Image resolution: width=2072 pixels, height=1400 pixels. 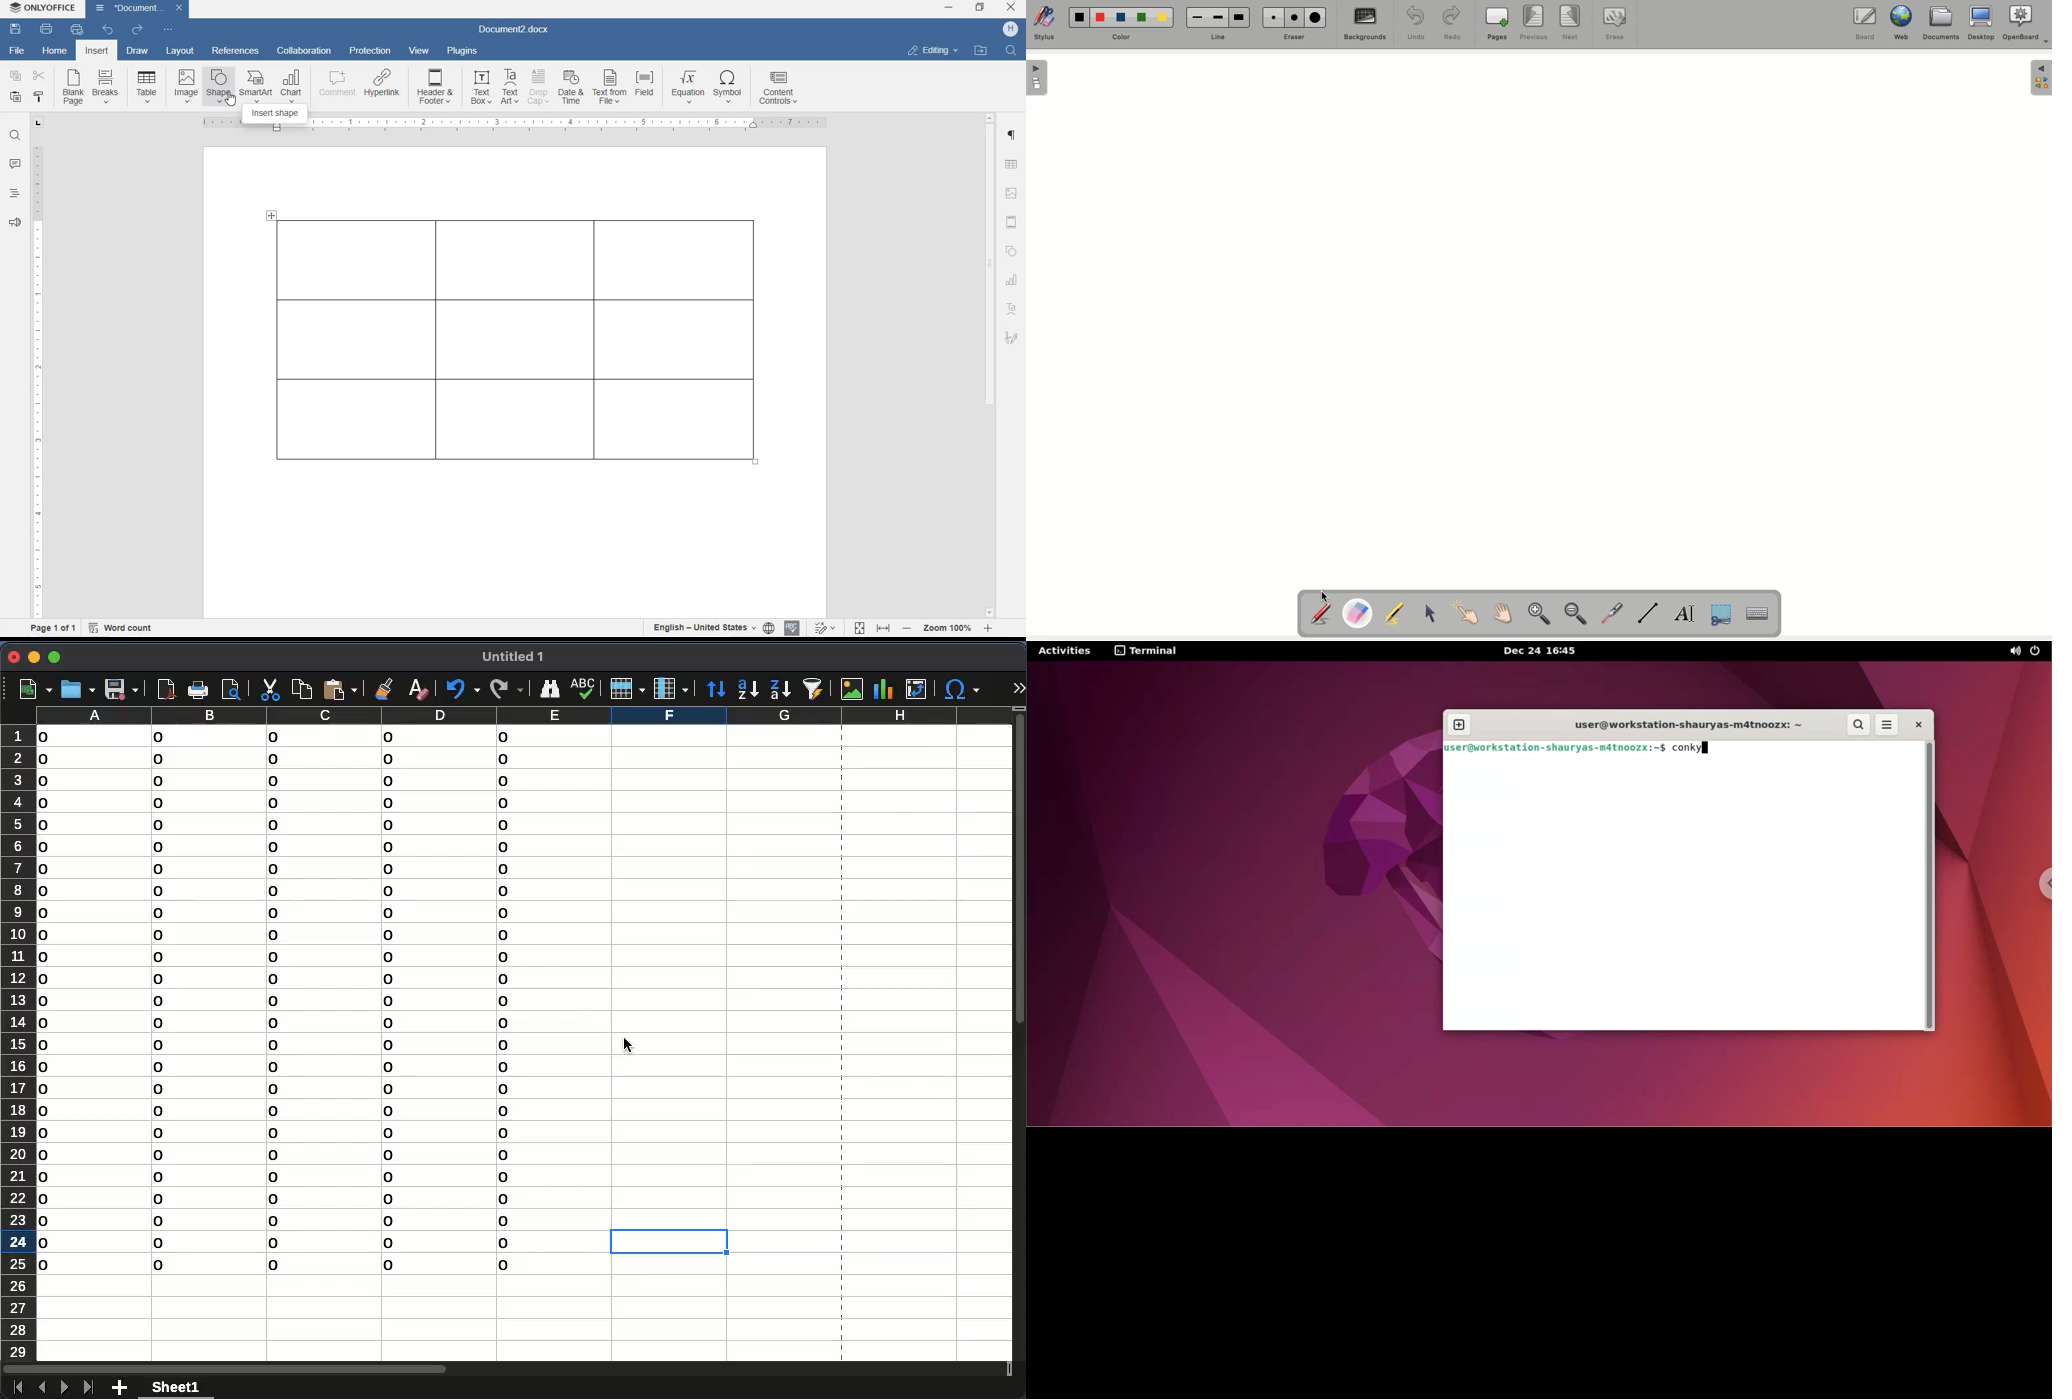 I want to click on ascending, so click(x=747, y=690).